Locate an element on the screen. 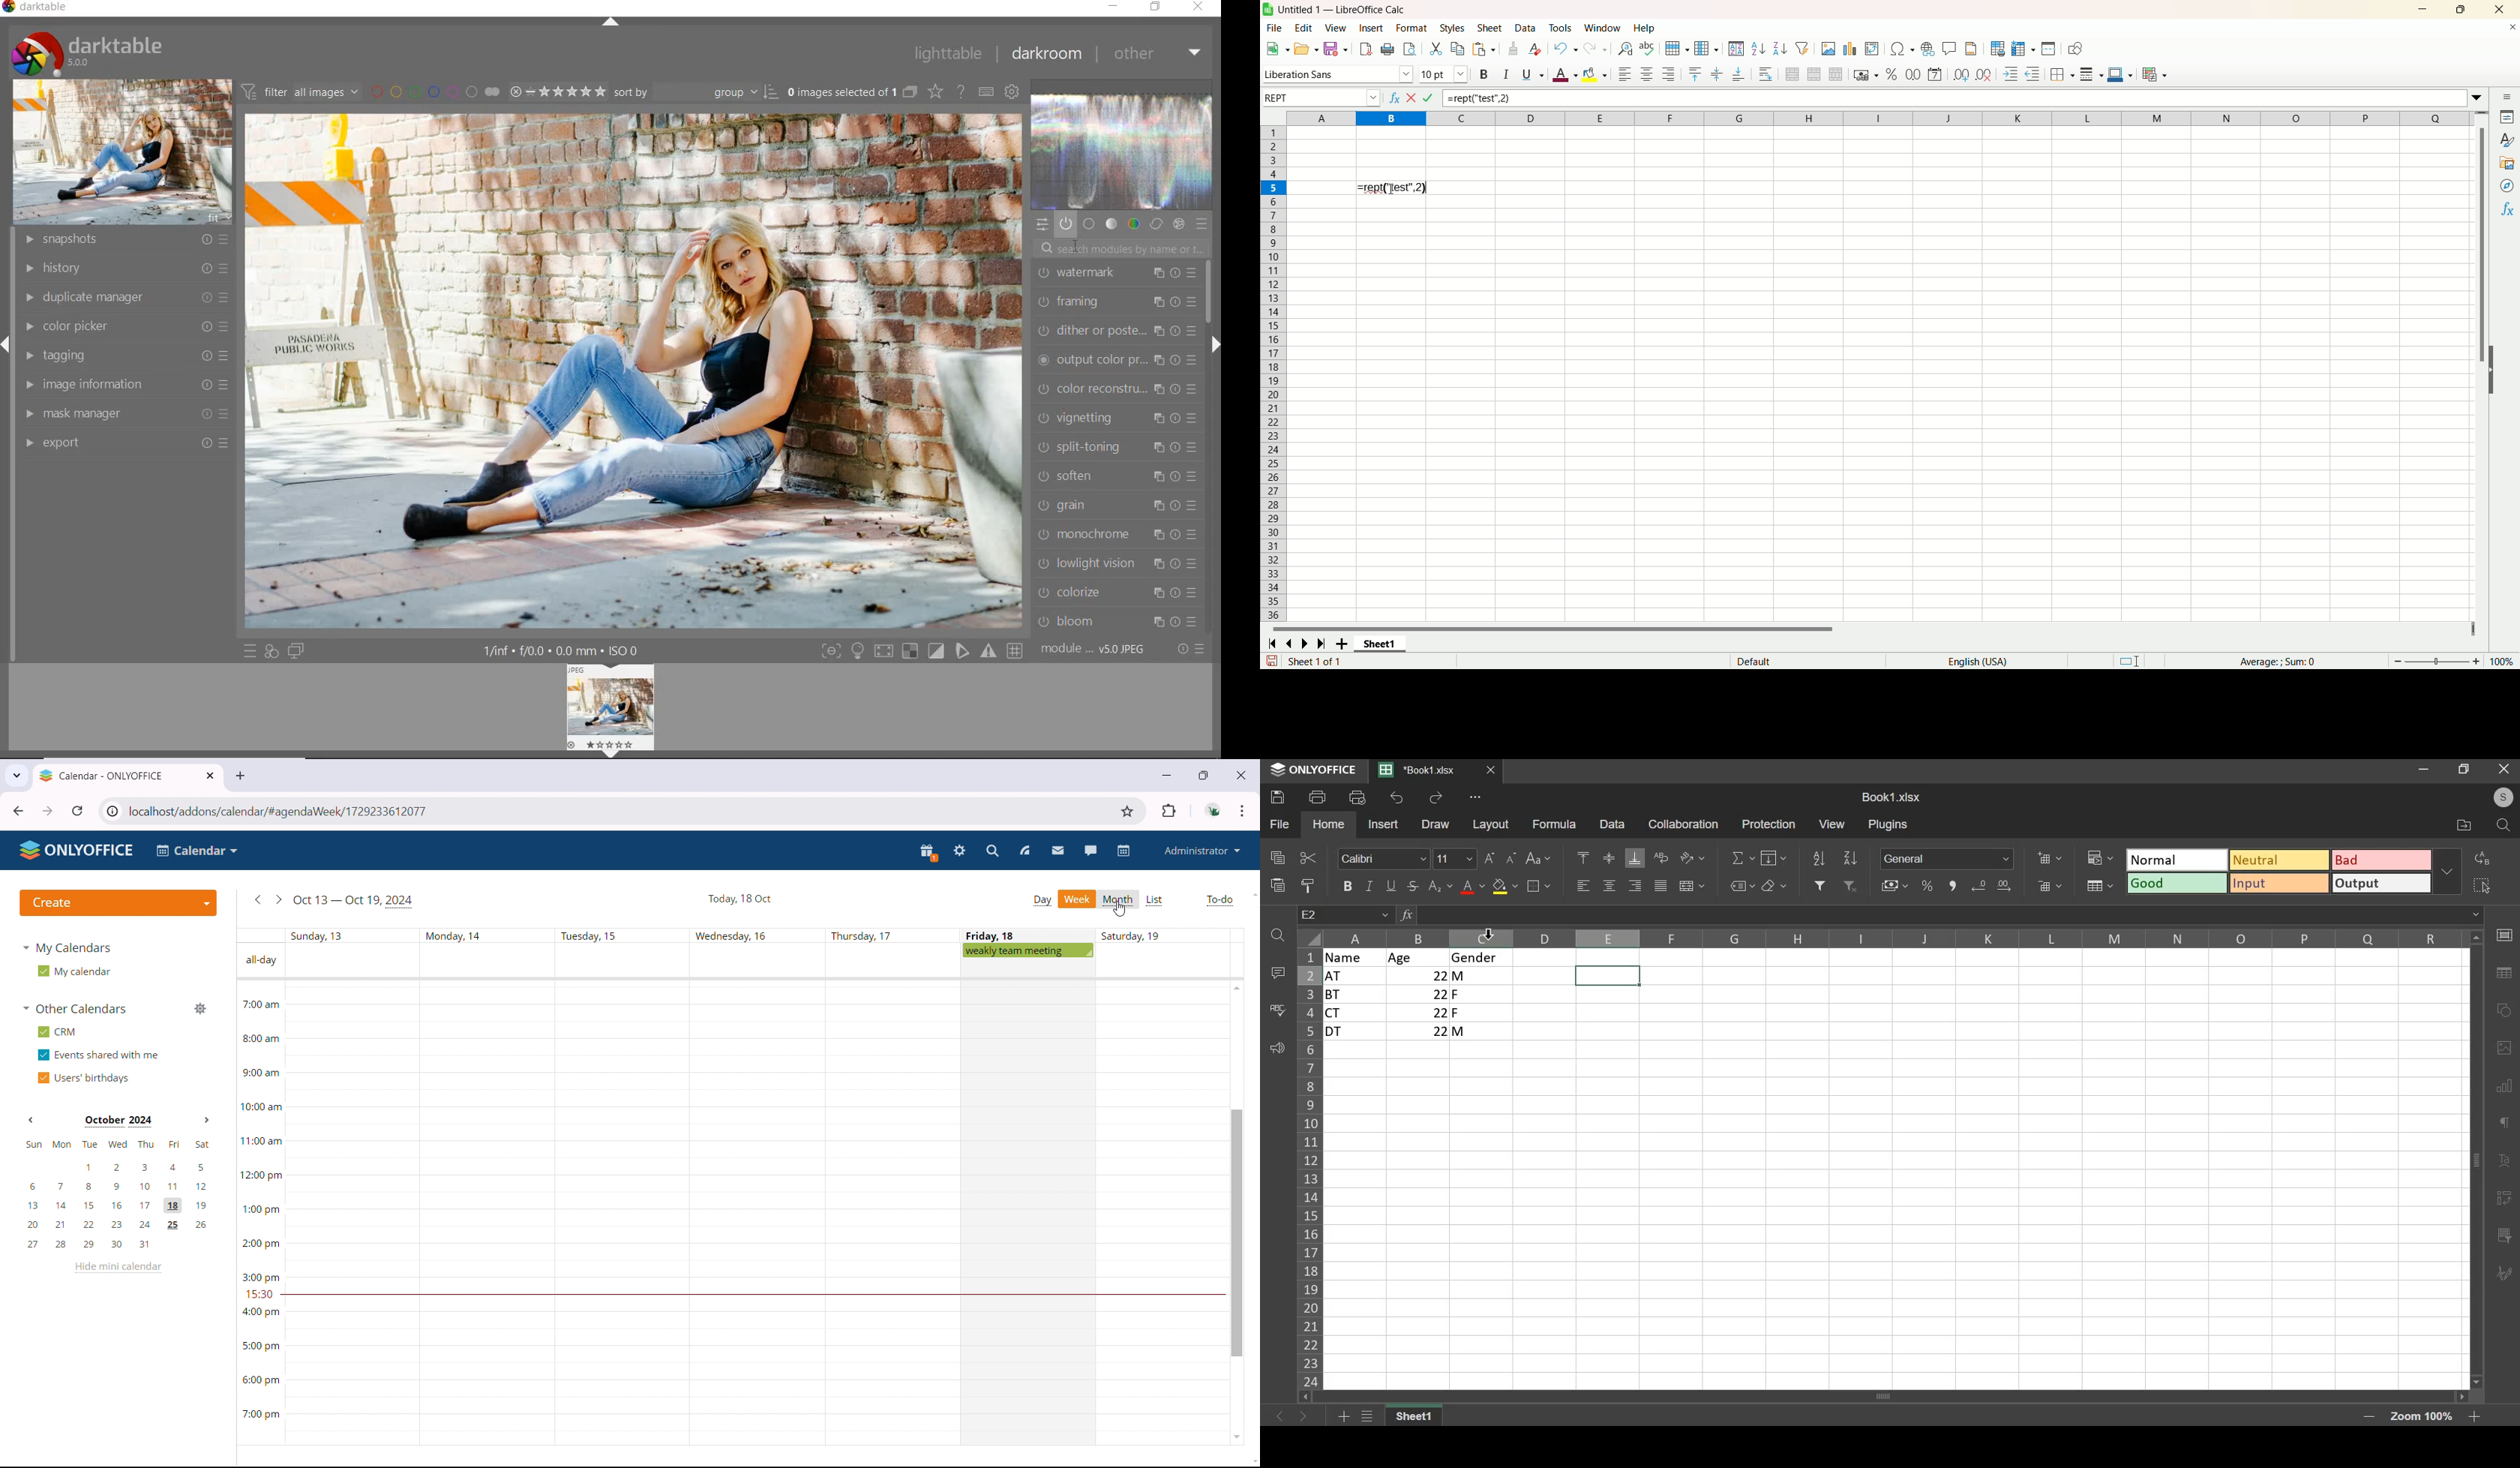  bold is located at coordinates (1347, 884).